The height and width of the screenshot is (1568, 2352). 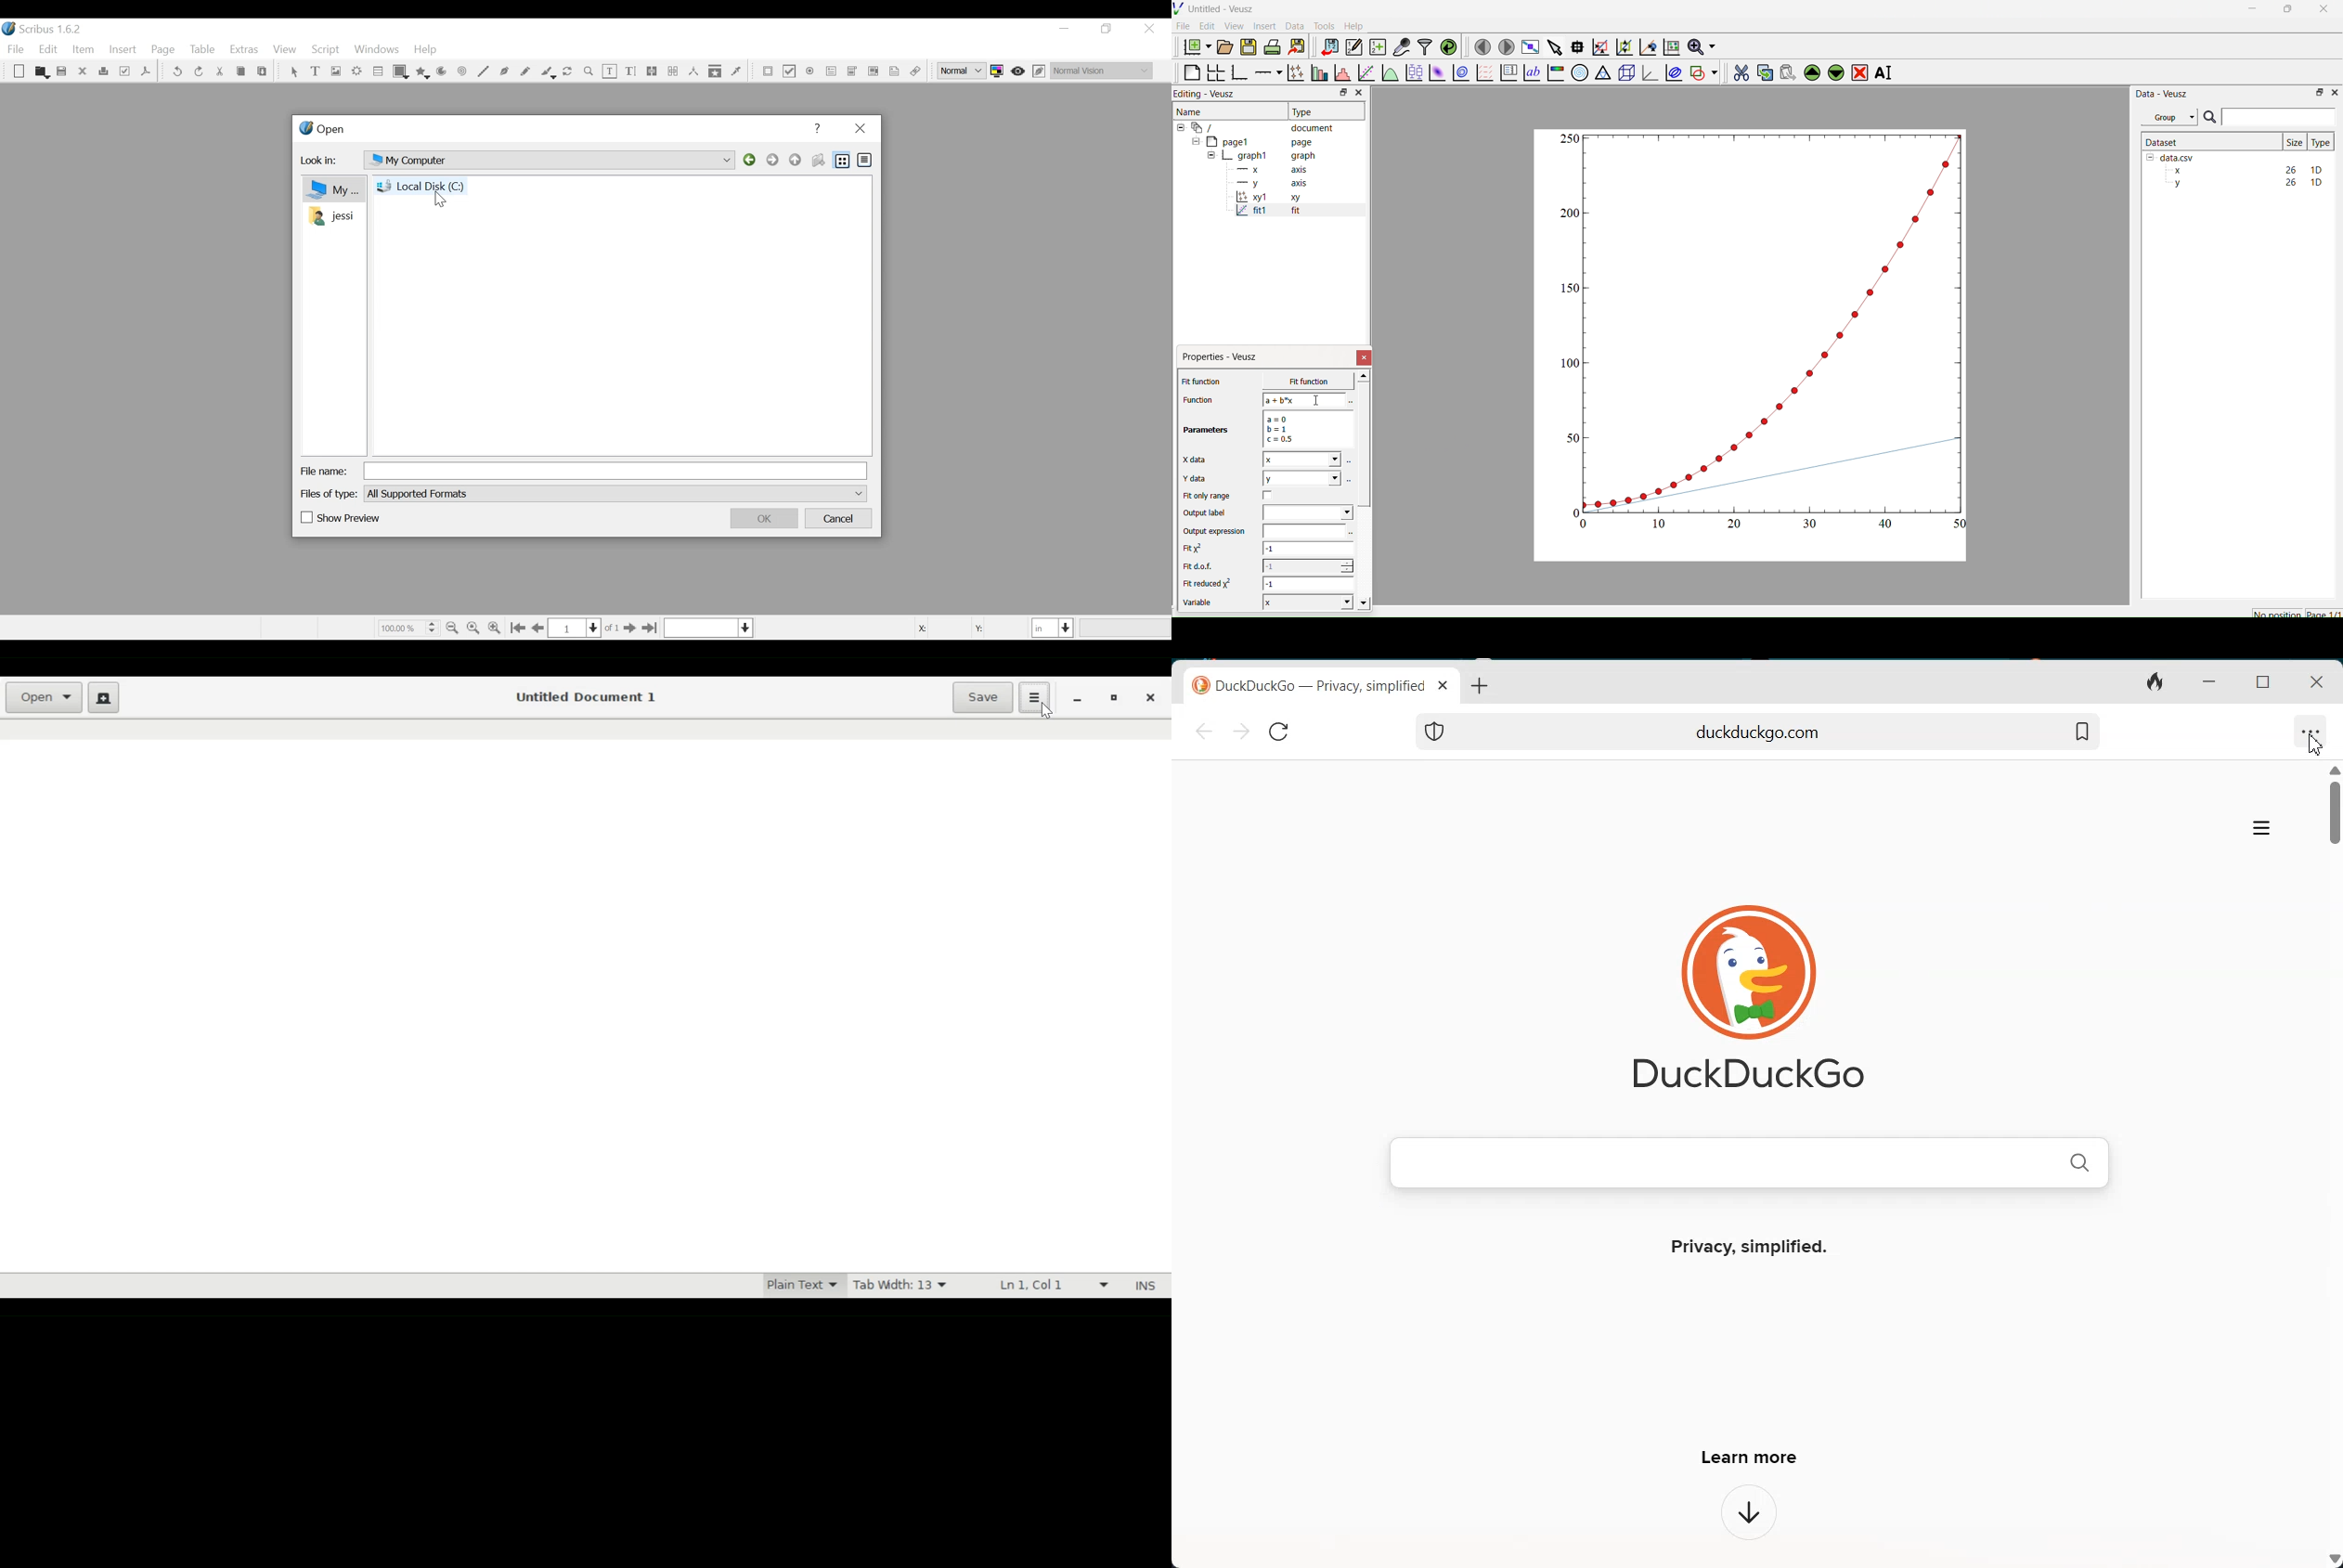 What do you see at coordinates (751, 160) in the screenshot?
I see `Back` at bounding box center [751, 160].